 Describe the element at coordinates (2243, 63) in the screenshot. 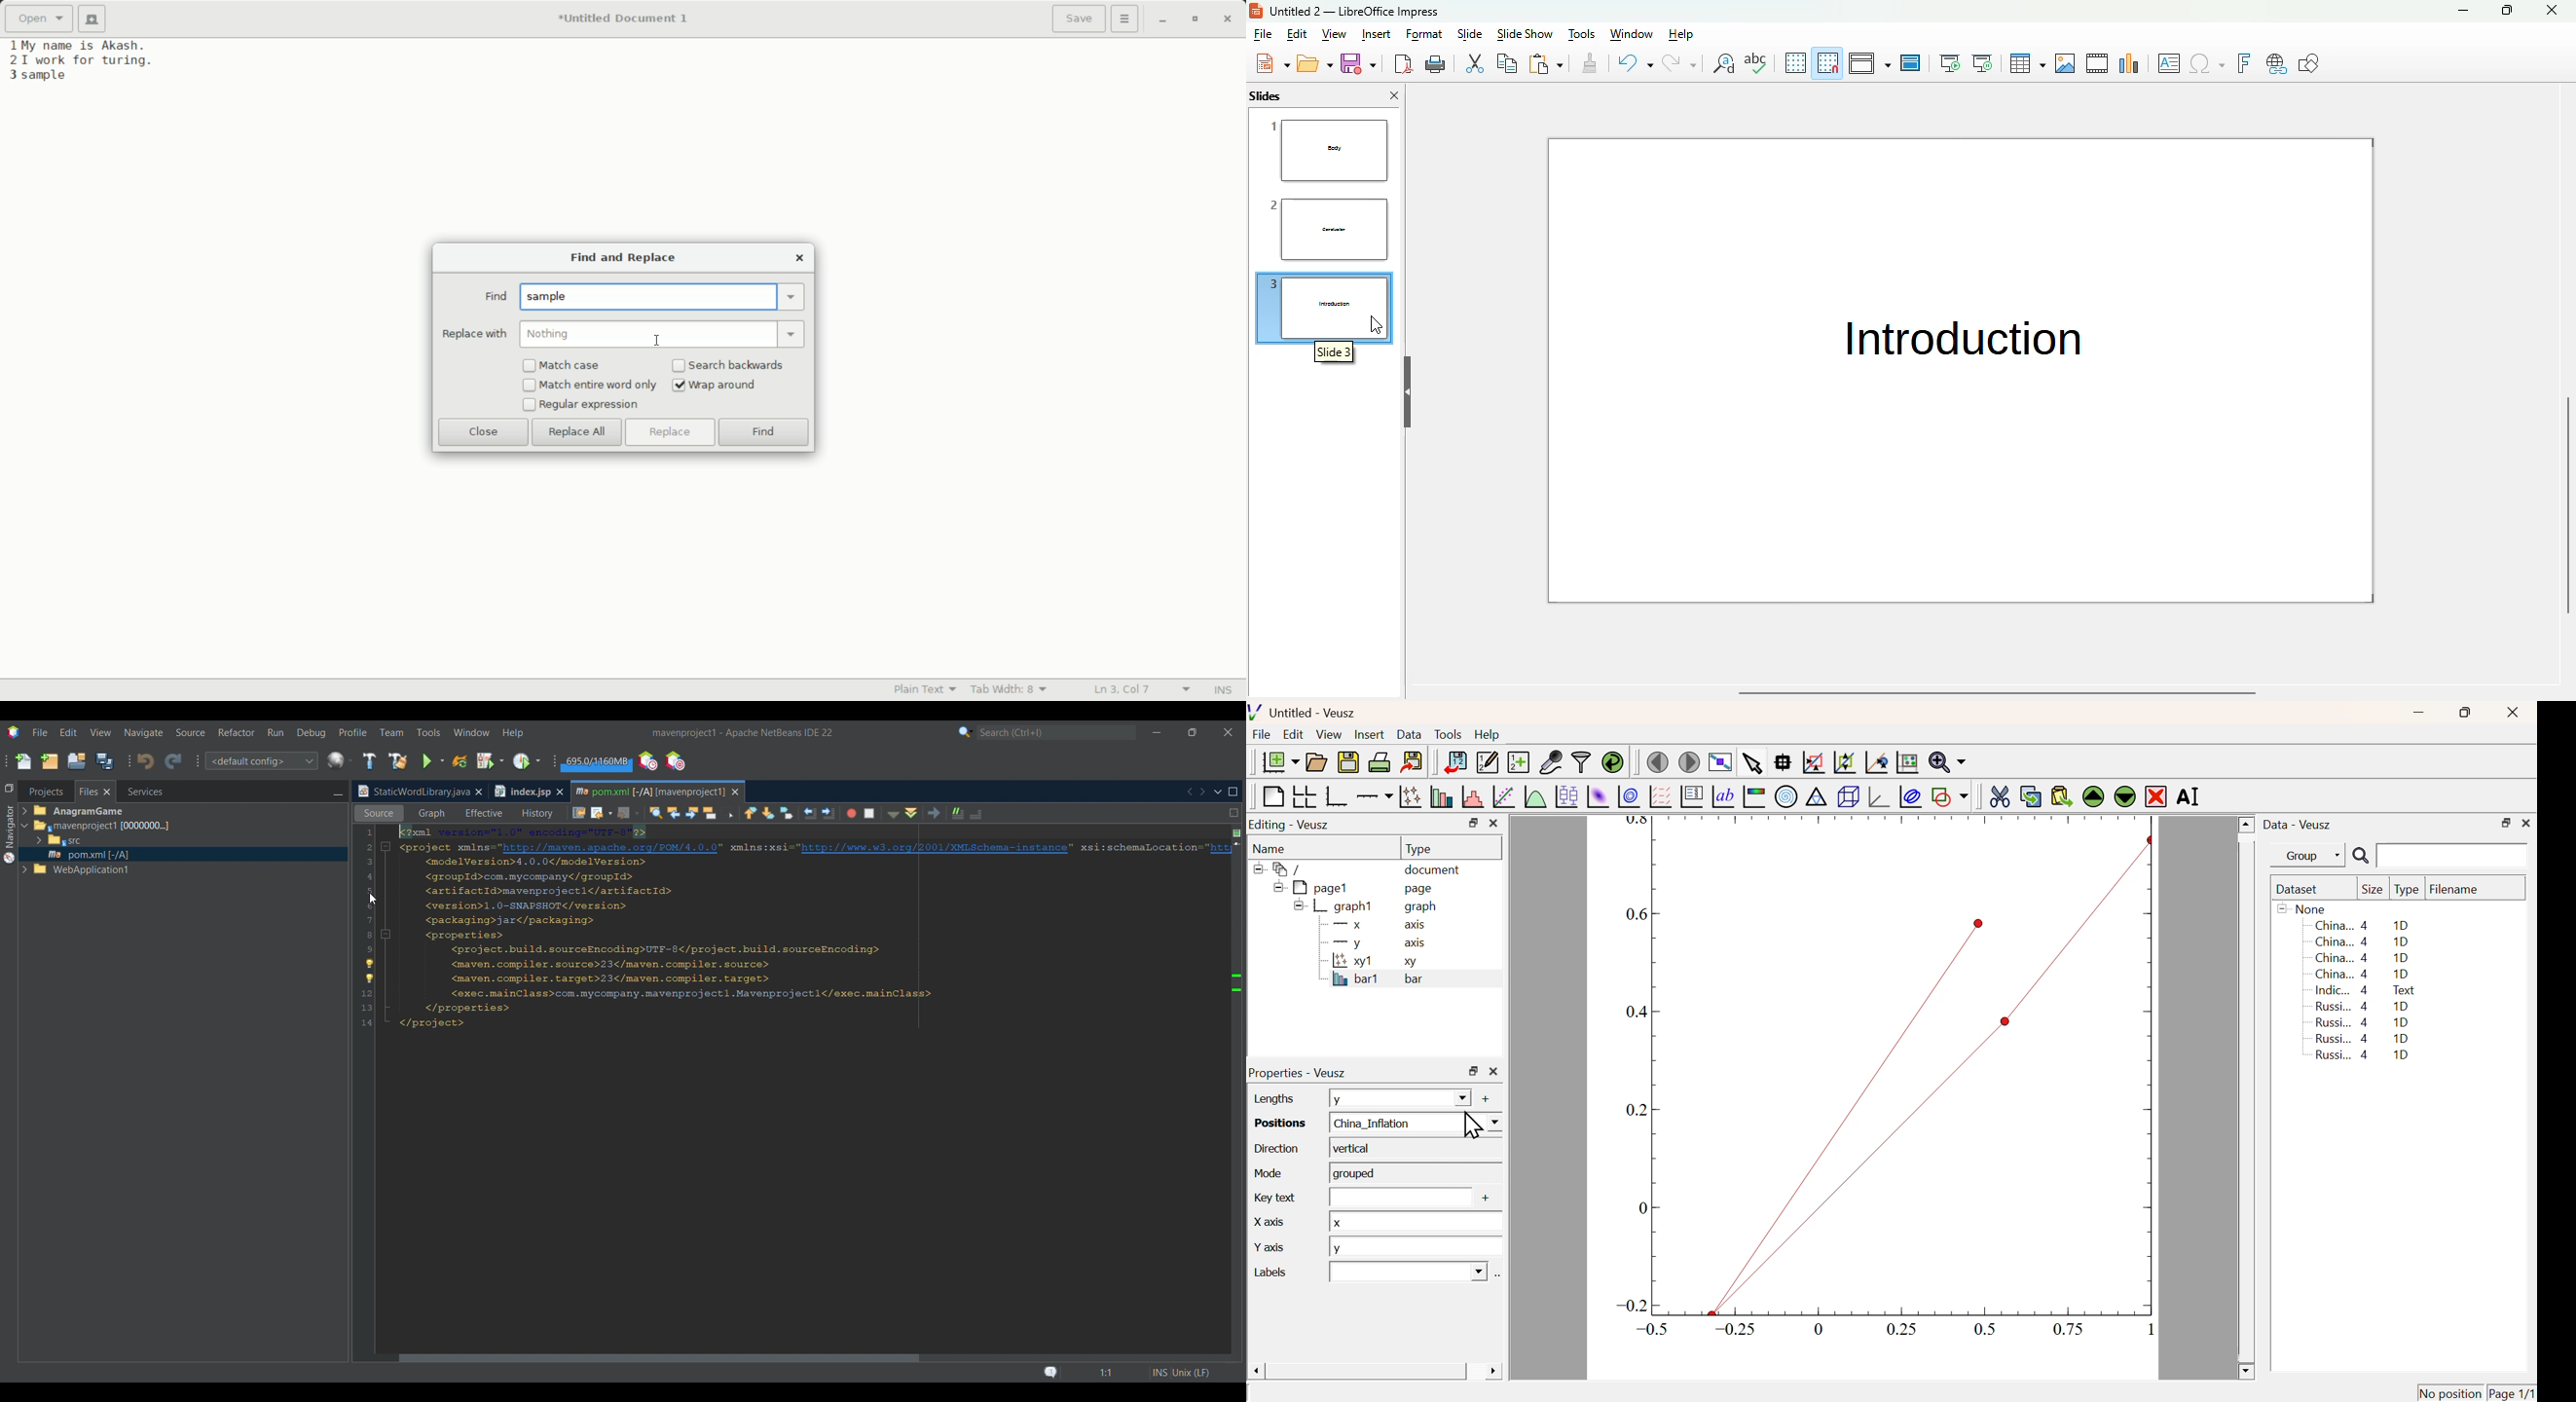

I see `insert fontwork text` at that location.